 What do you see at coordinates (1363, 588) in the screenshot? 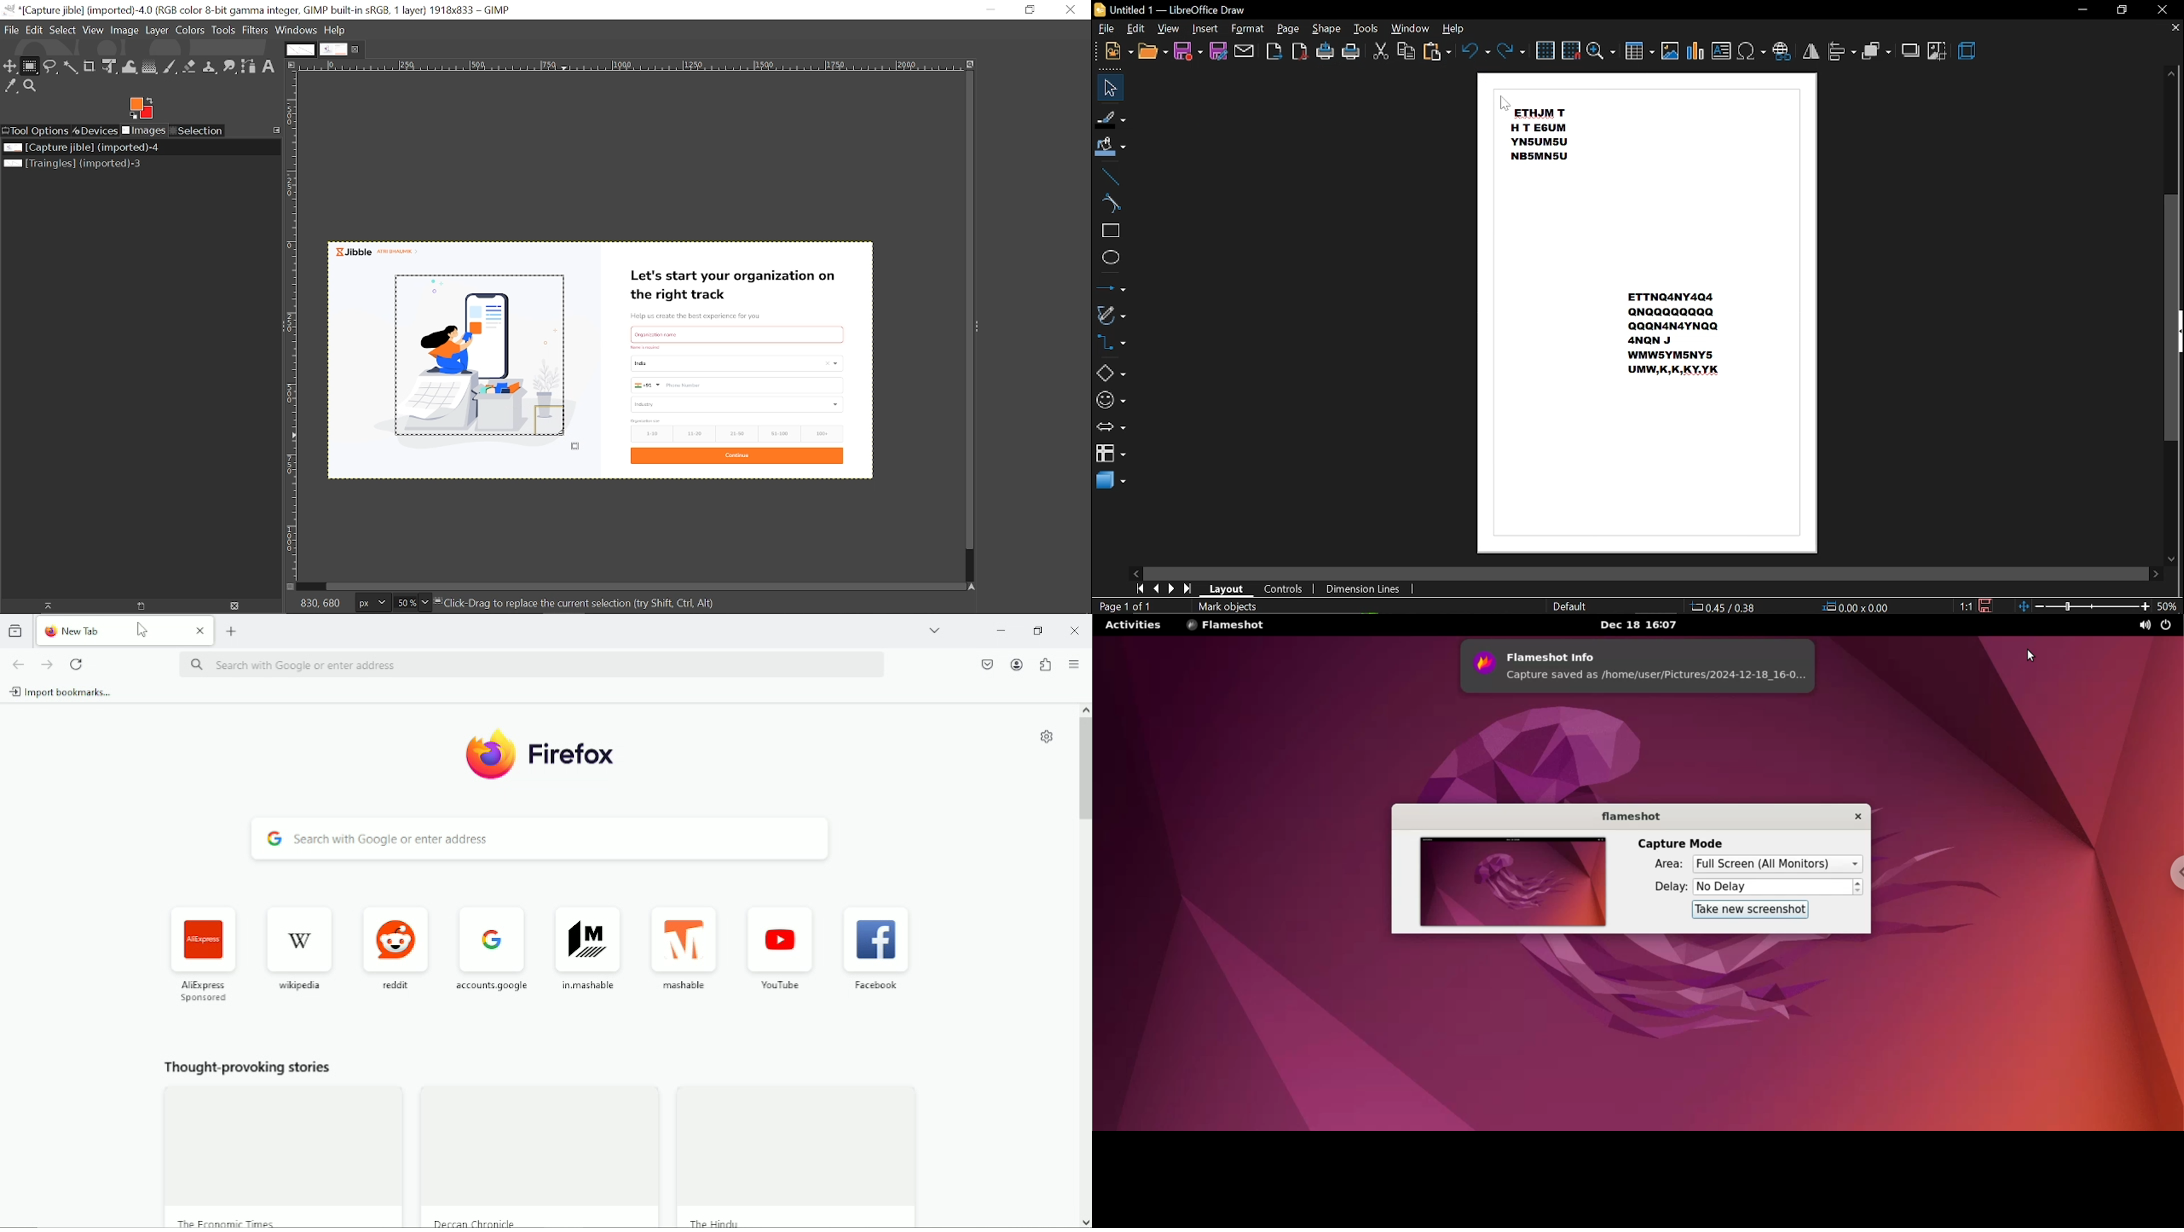
I see `dimension lines` at bounding box center [1363, 588].